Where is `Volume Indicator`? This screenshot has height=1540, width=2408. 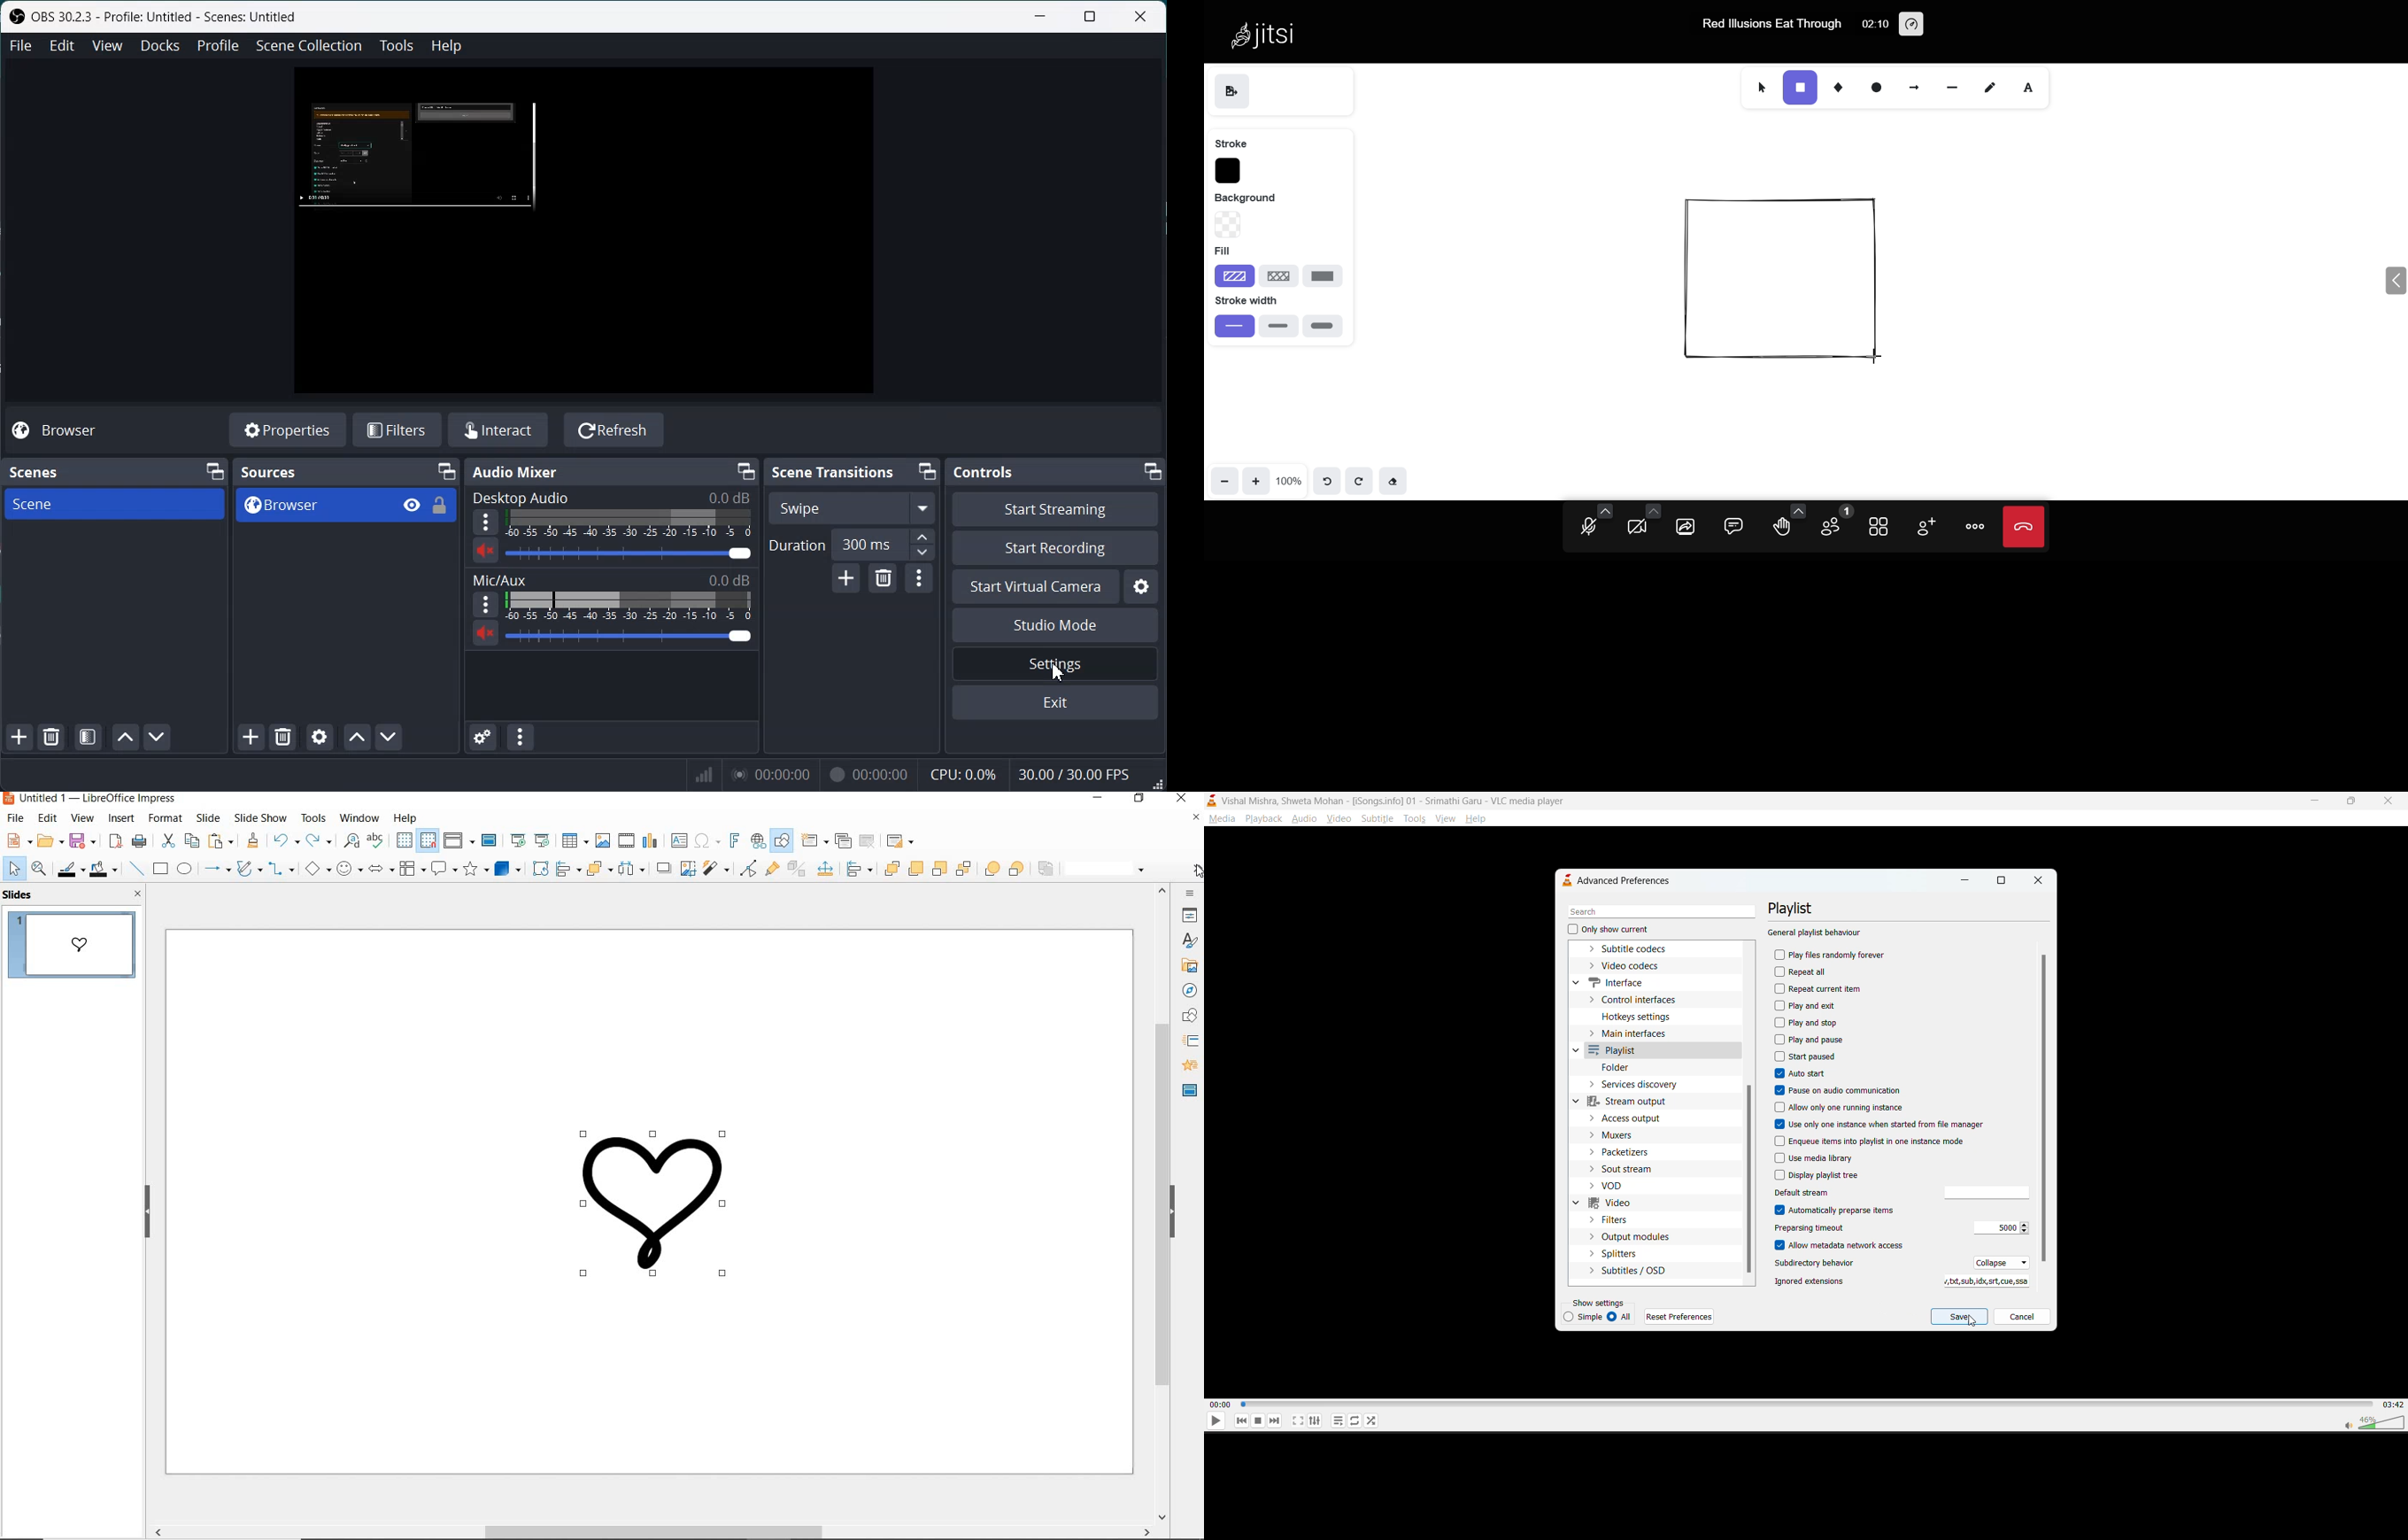
Volume Indicator is located at coordinates (629, 605).